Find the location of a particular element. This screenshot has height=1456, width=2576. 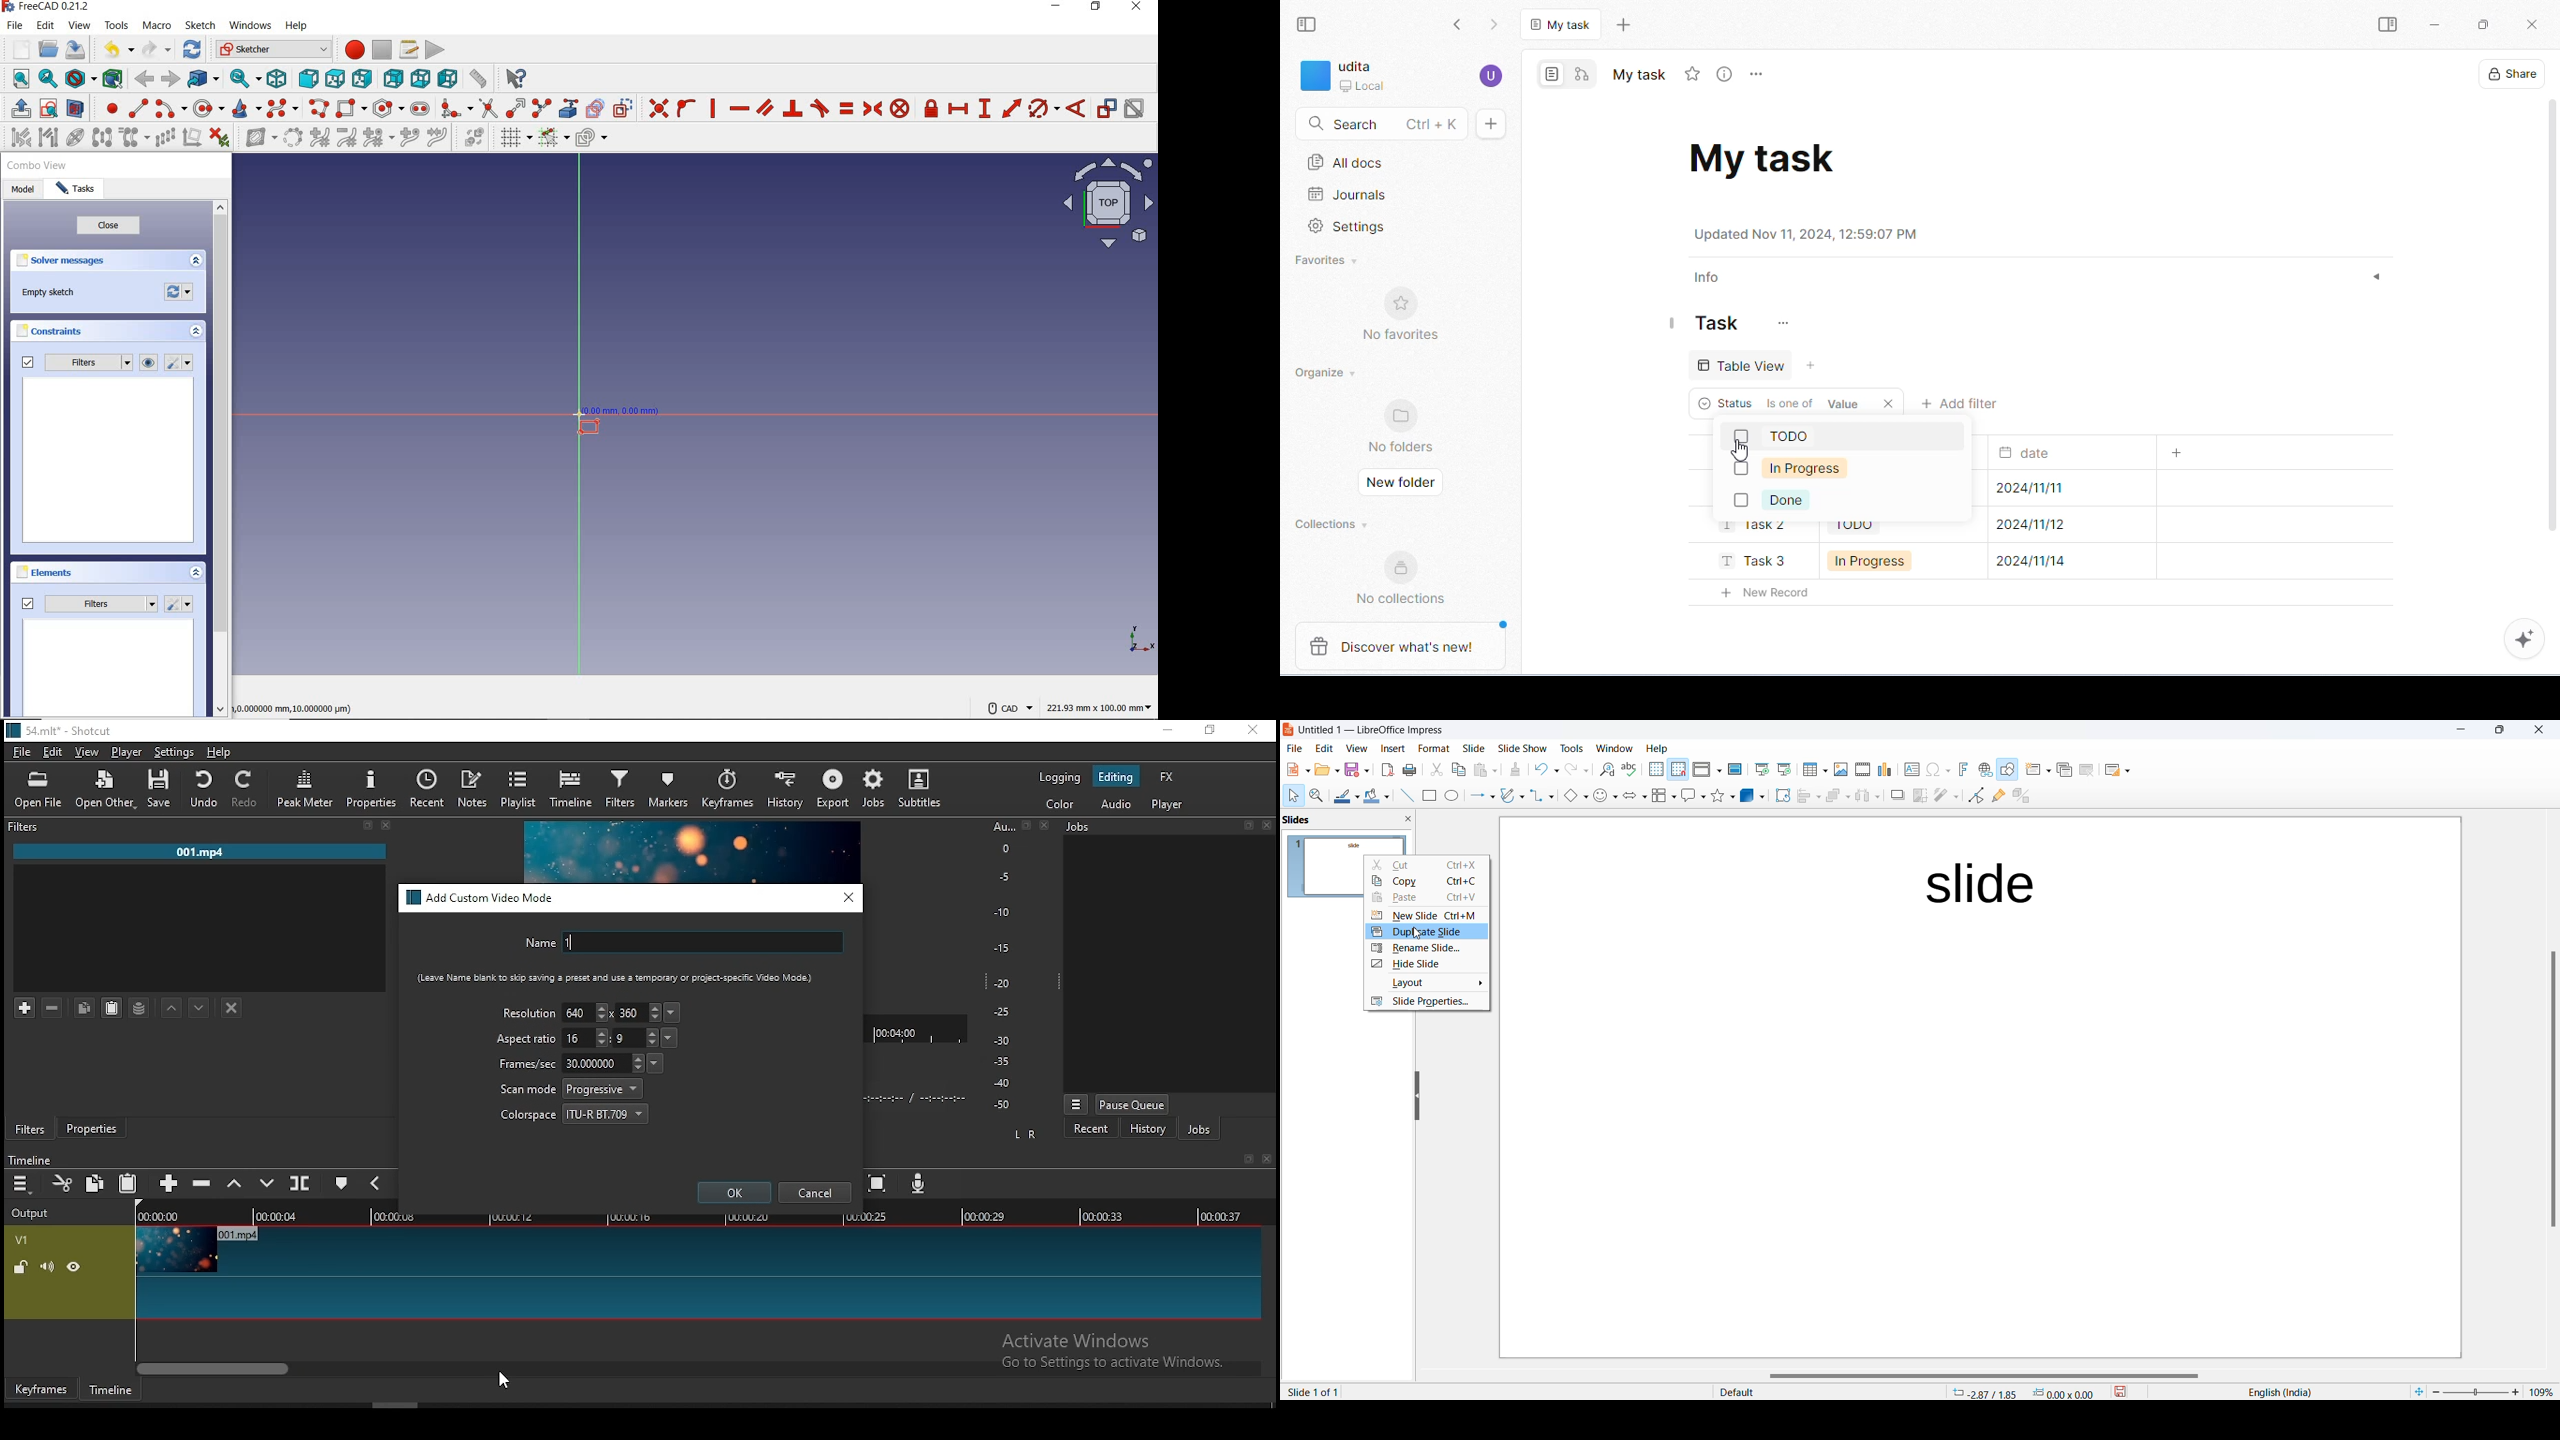

restore is located at coordinates (1026, 826).